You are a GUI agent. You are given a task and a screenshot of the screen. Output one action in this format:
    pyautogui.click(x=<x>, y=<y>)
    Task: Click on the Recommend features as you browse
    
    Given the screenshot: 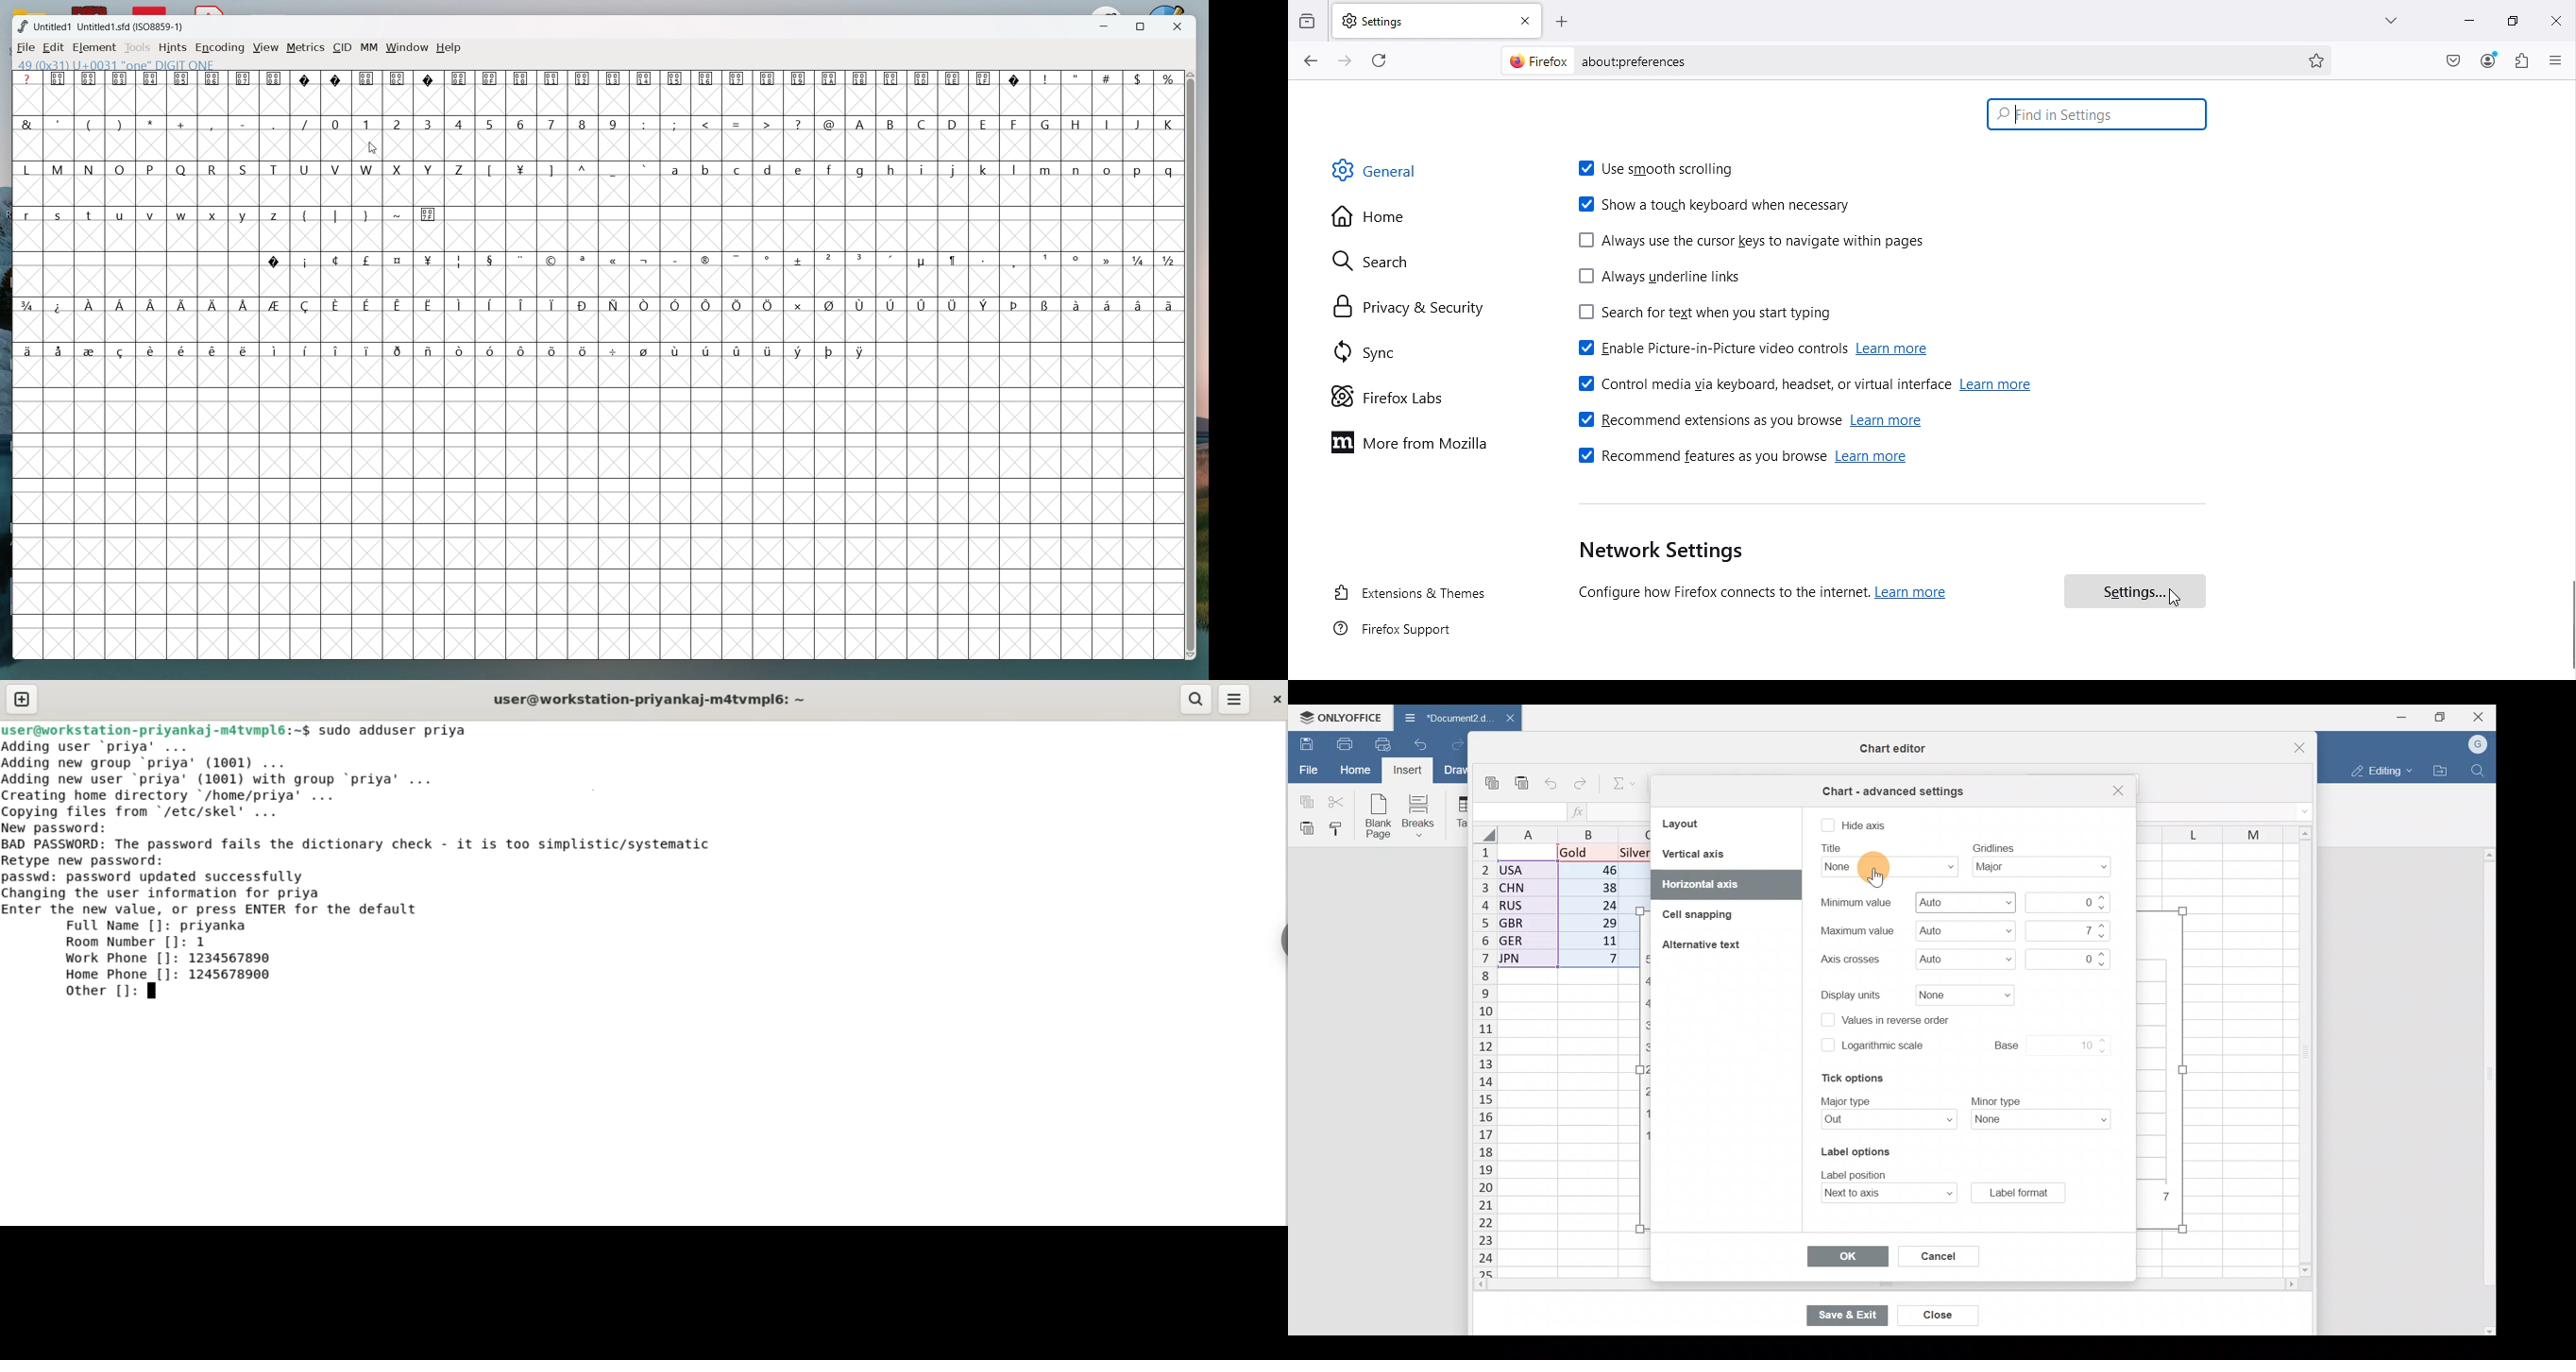 What is the action you would take?
    pyautogui.click(x=1699, y=460)
    